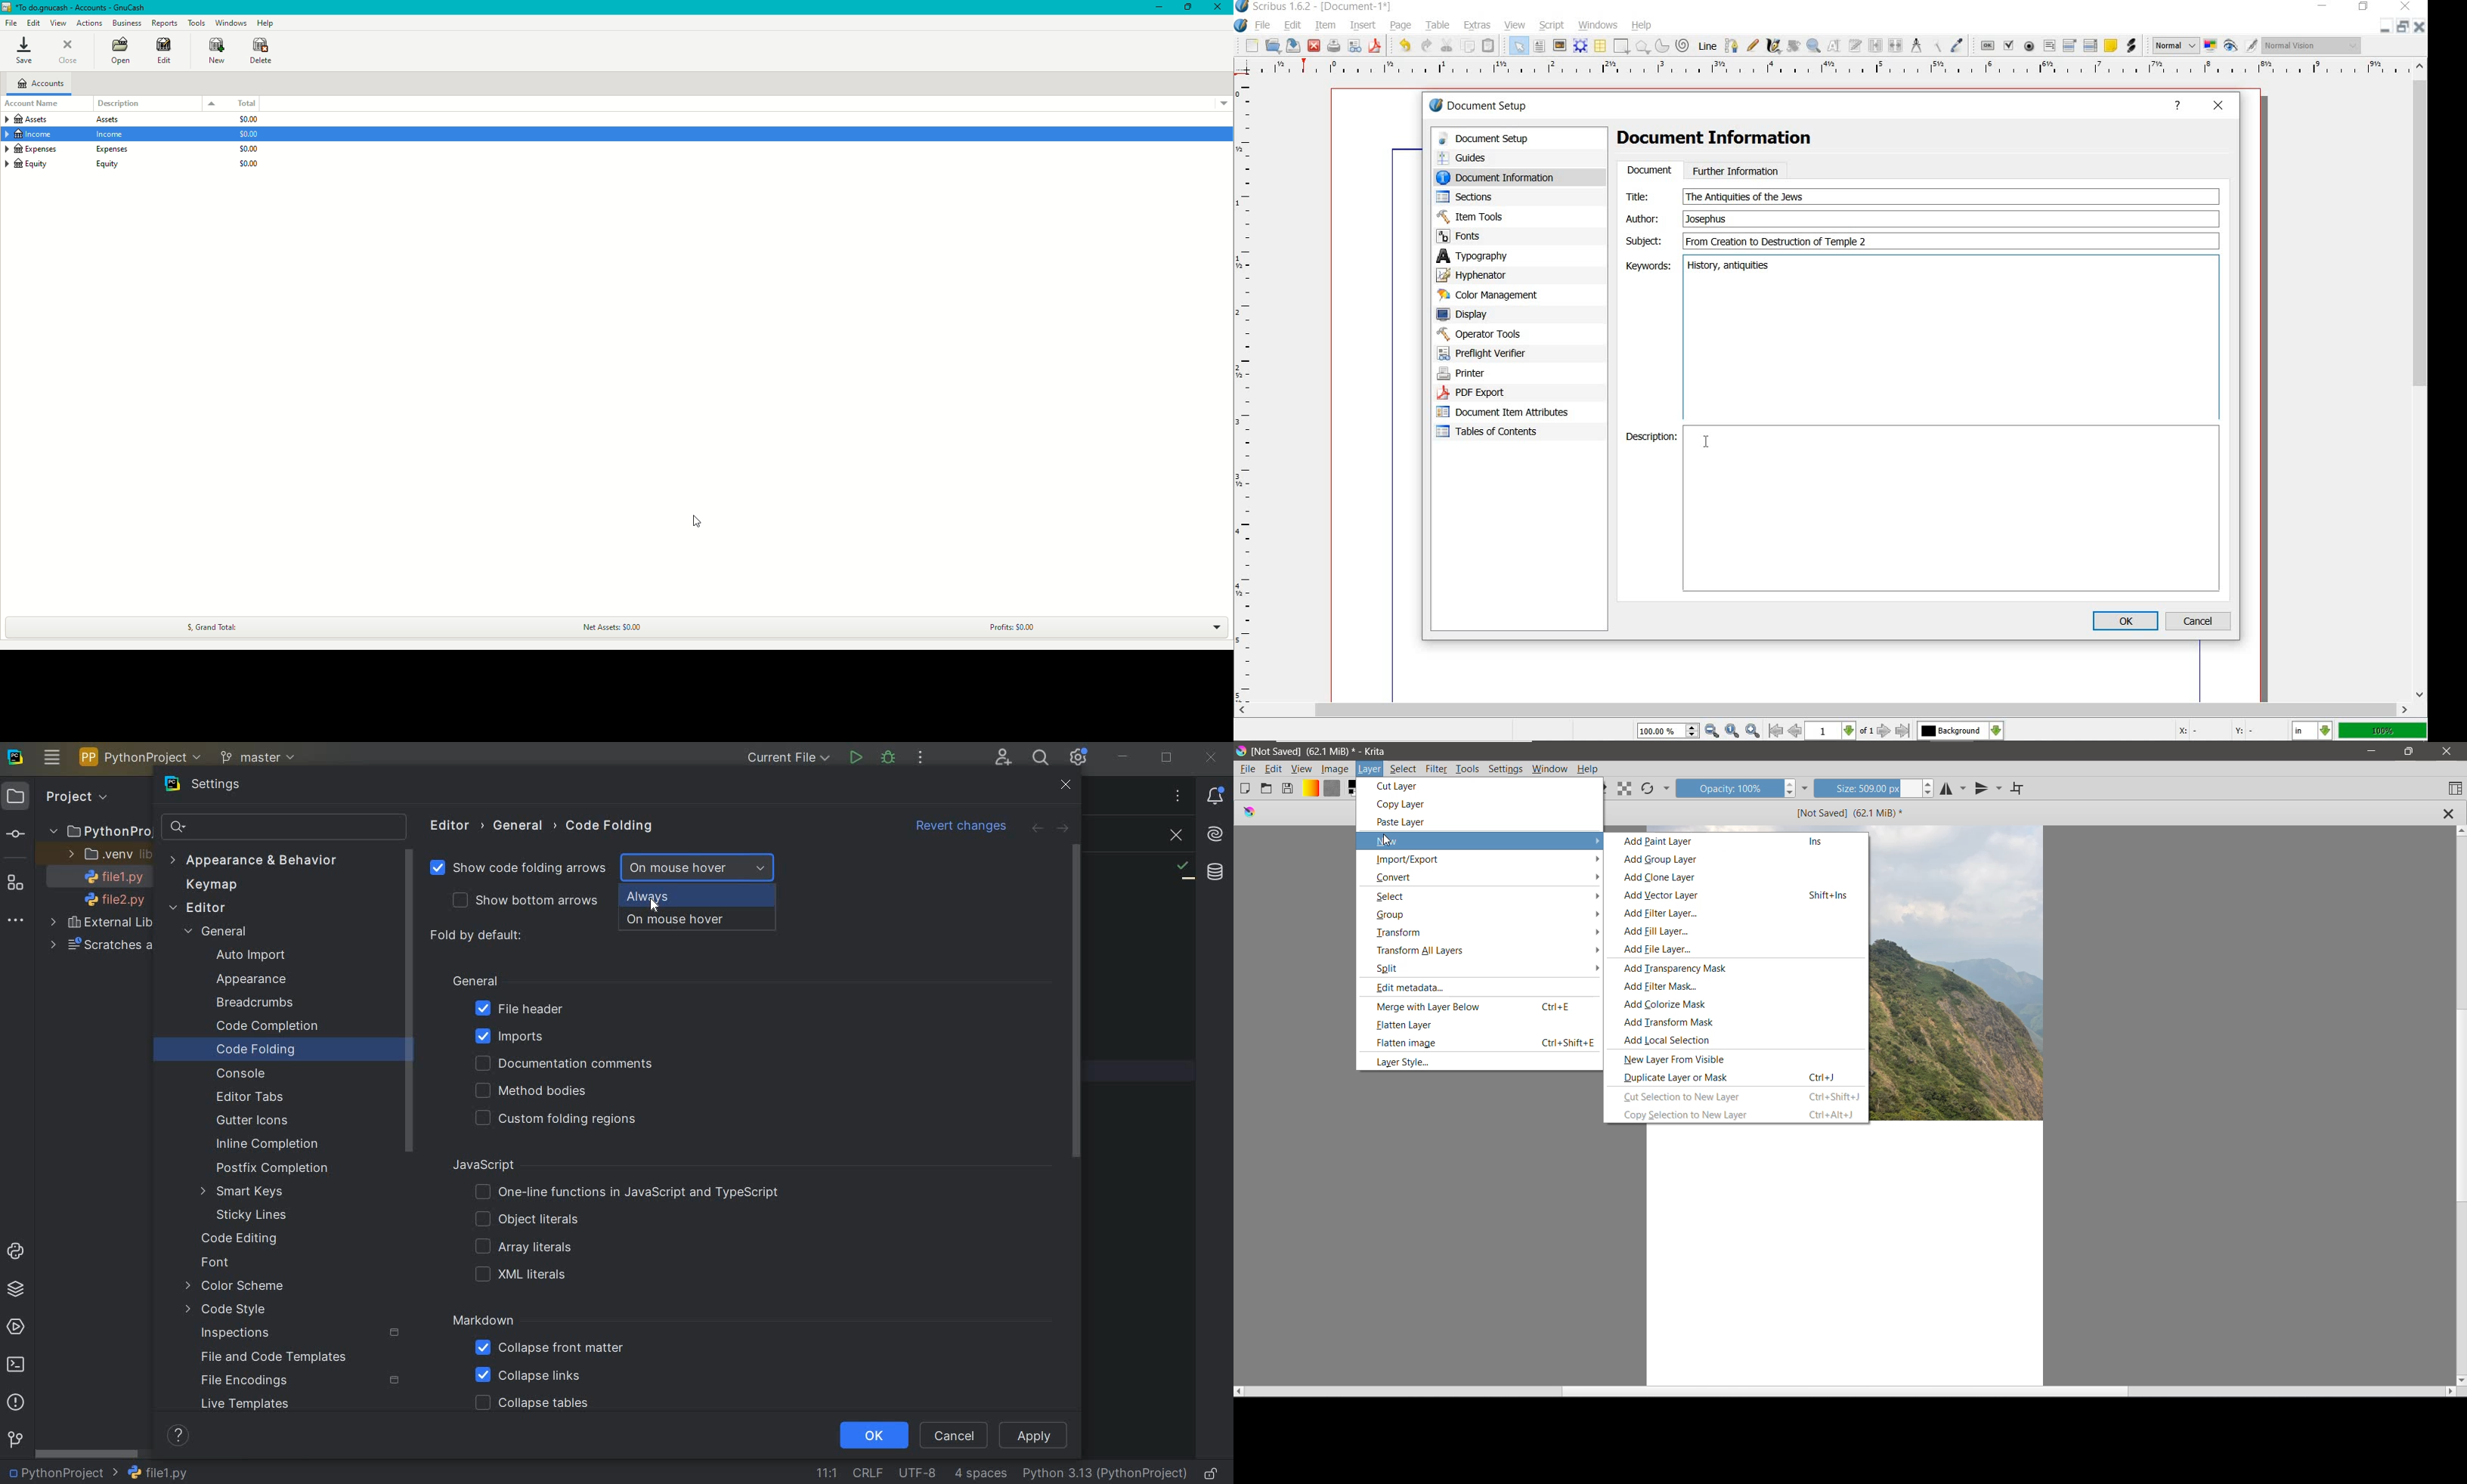  Describe the element at coordinates (1416, 987) in the screenshot. I see `Edit Metadata` at that location.